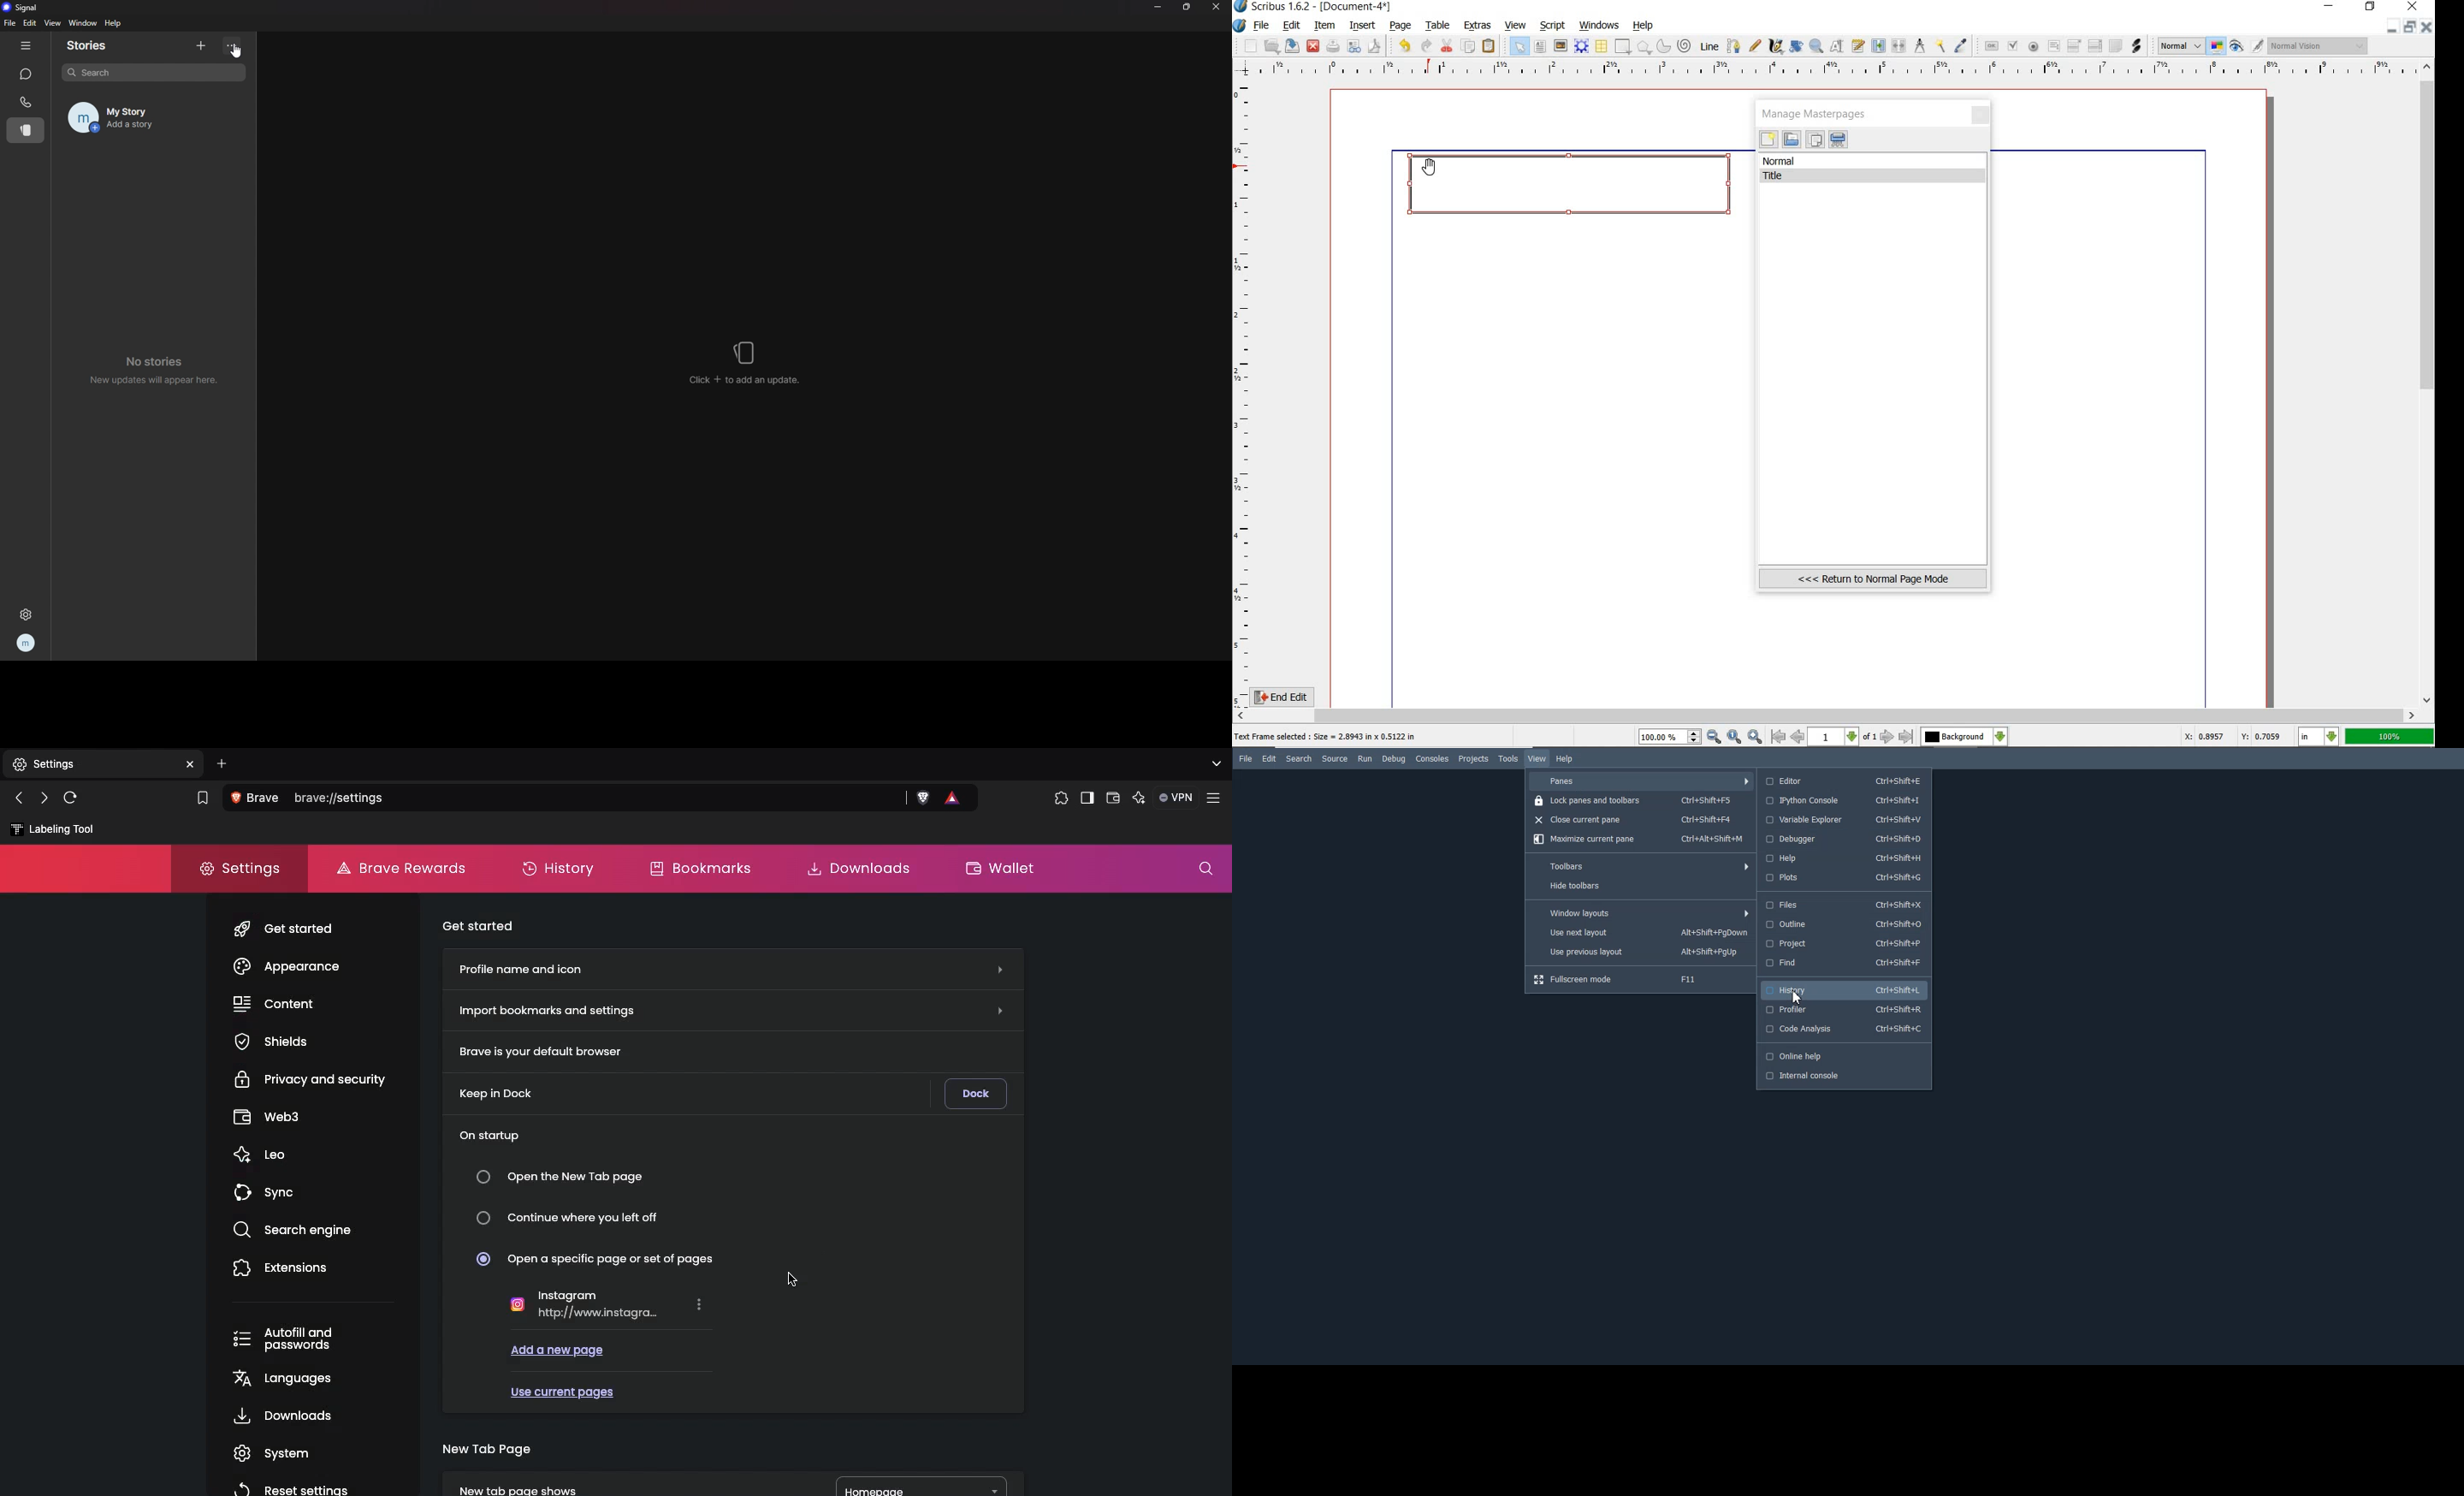 The width and height of the screenshot is (2464, 1512). I want to click on extras, so click(1478, 26).